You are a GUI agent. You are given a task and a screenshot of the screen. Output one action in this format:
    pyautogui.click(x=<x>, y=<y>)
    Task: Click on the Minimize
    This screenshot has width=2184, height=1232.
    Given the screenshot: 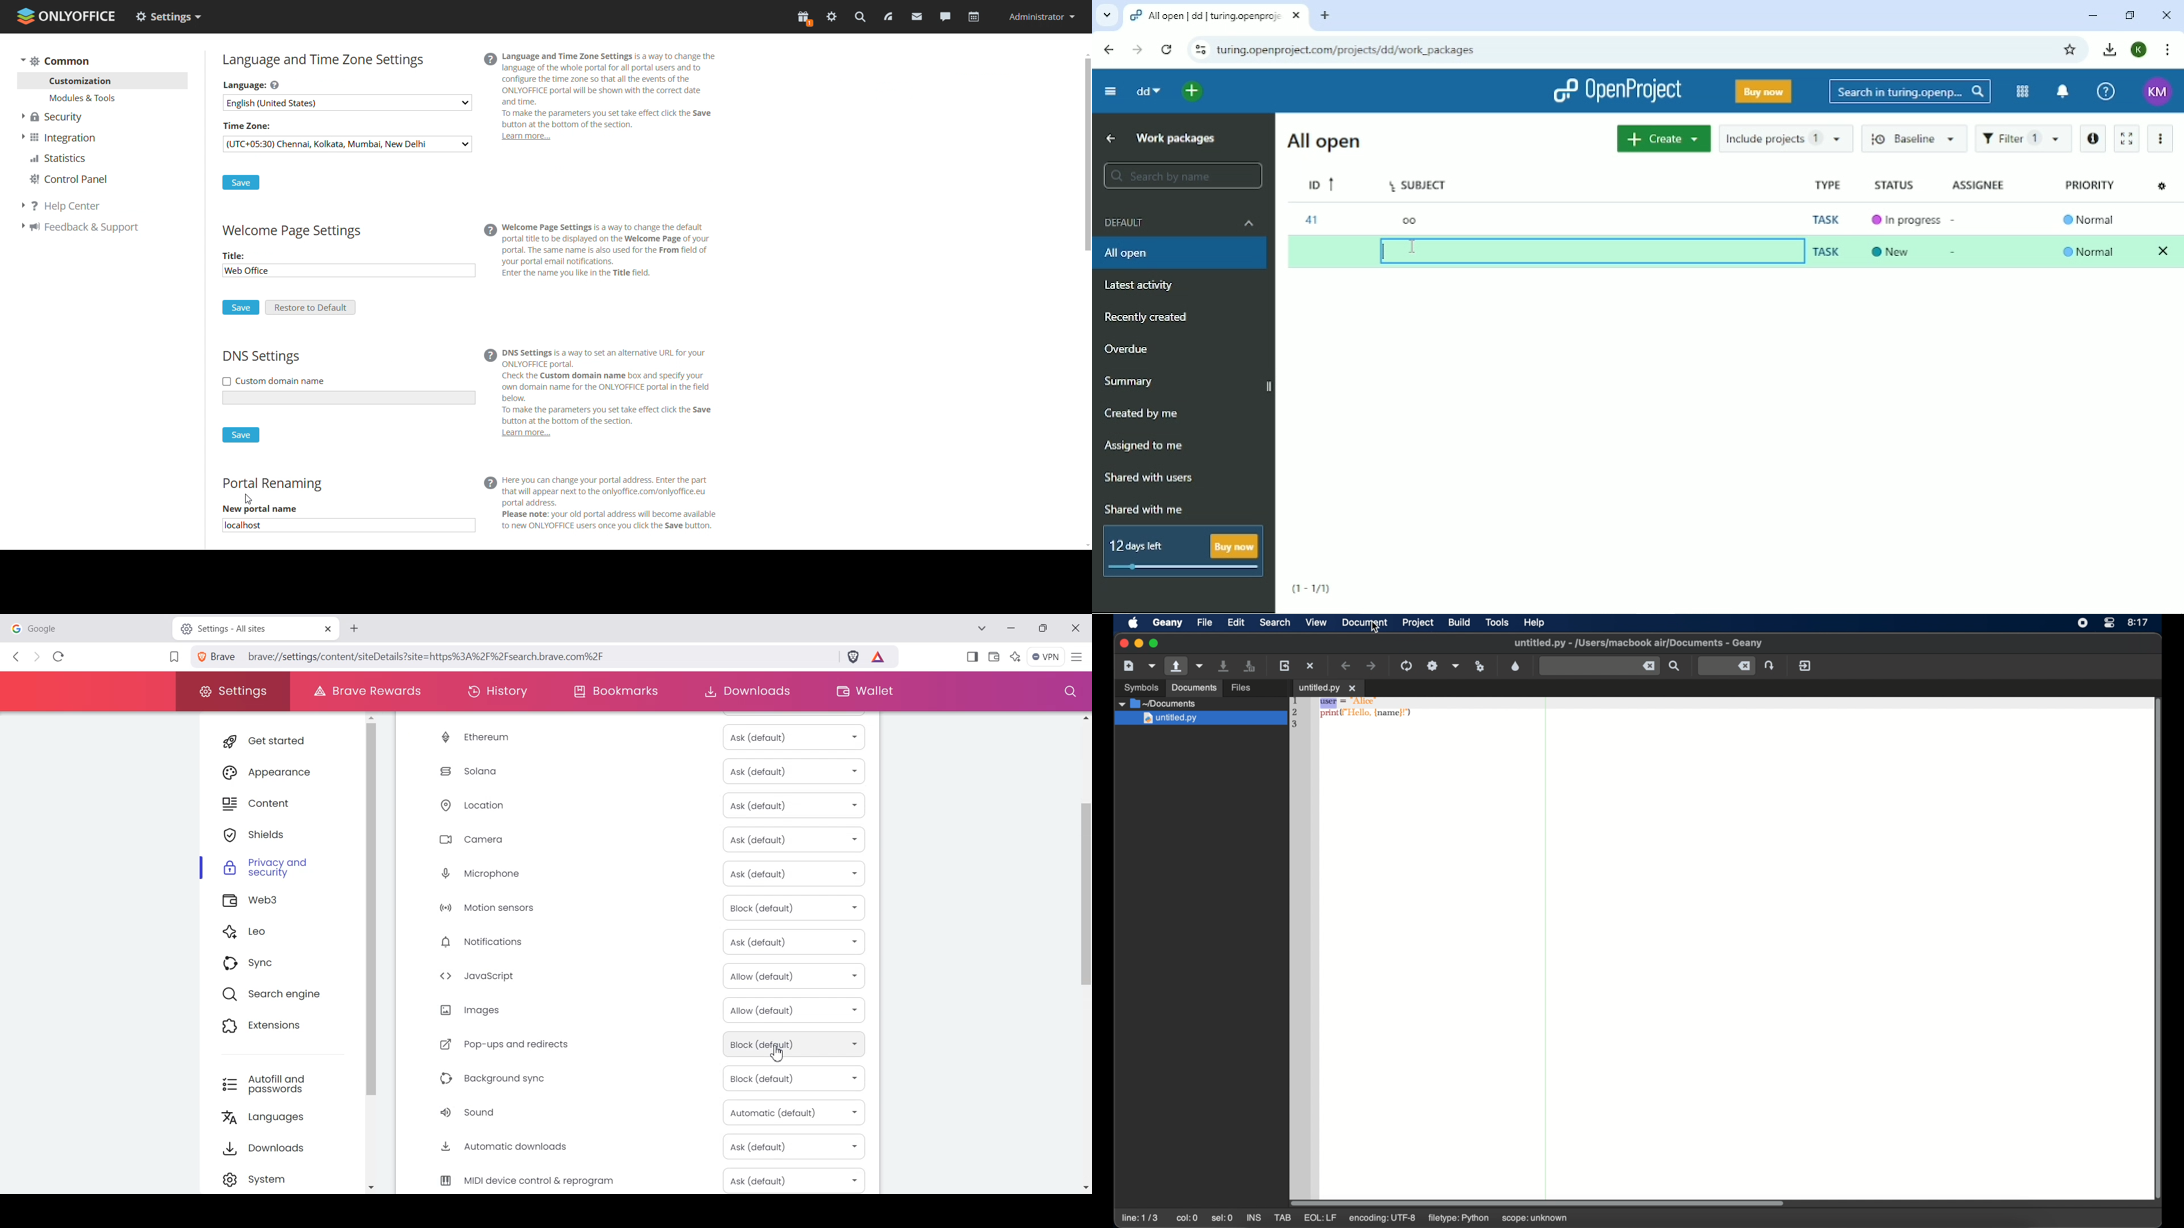 What is the action you would take?
    pyautogui.click(x=2093, y=15)
    